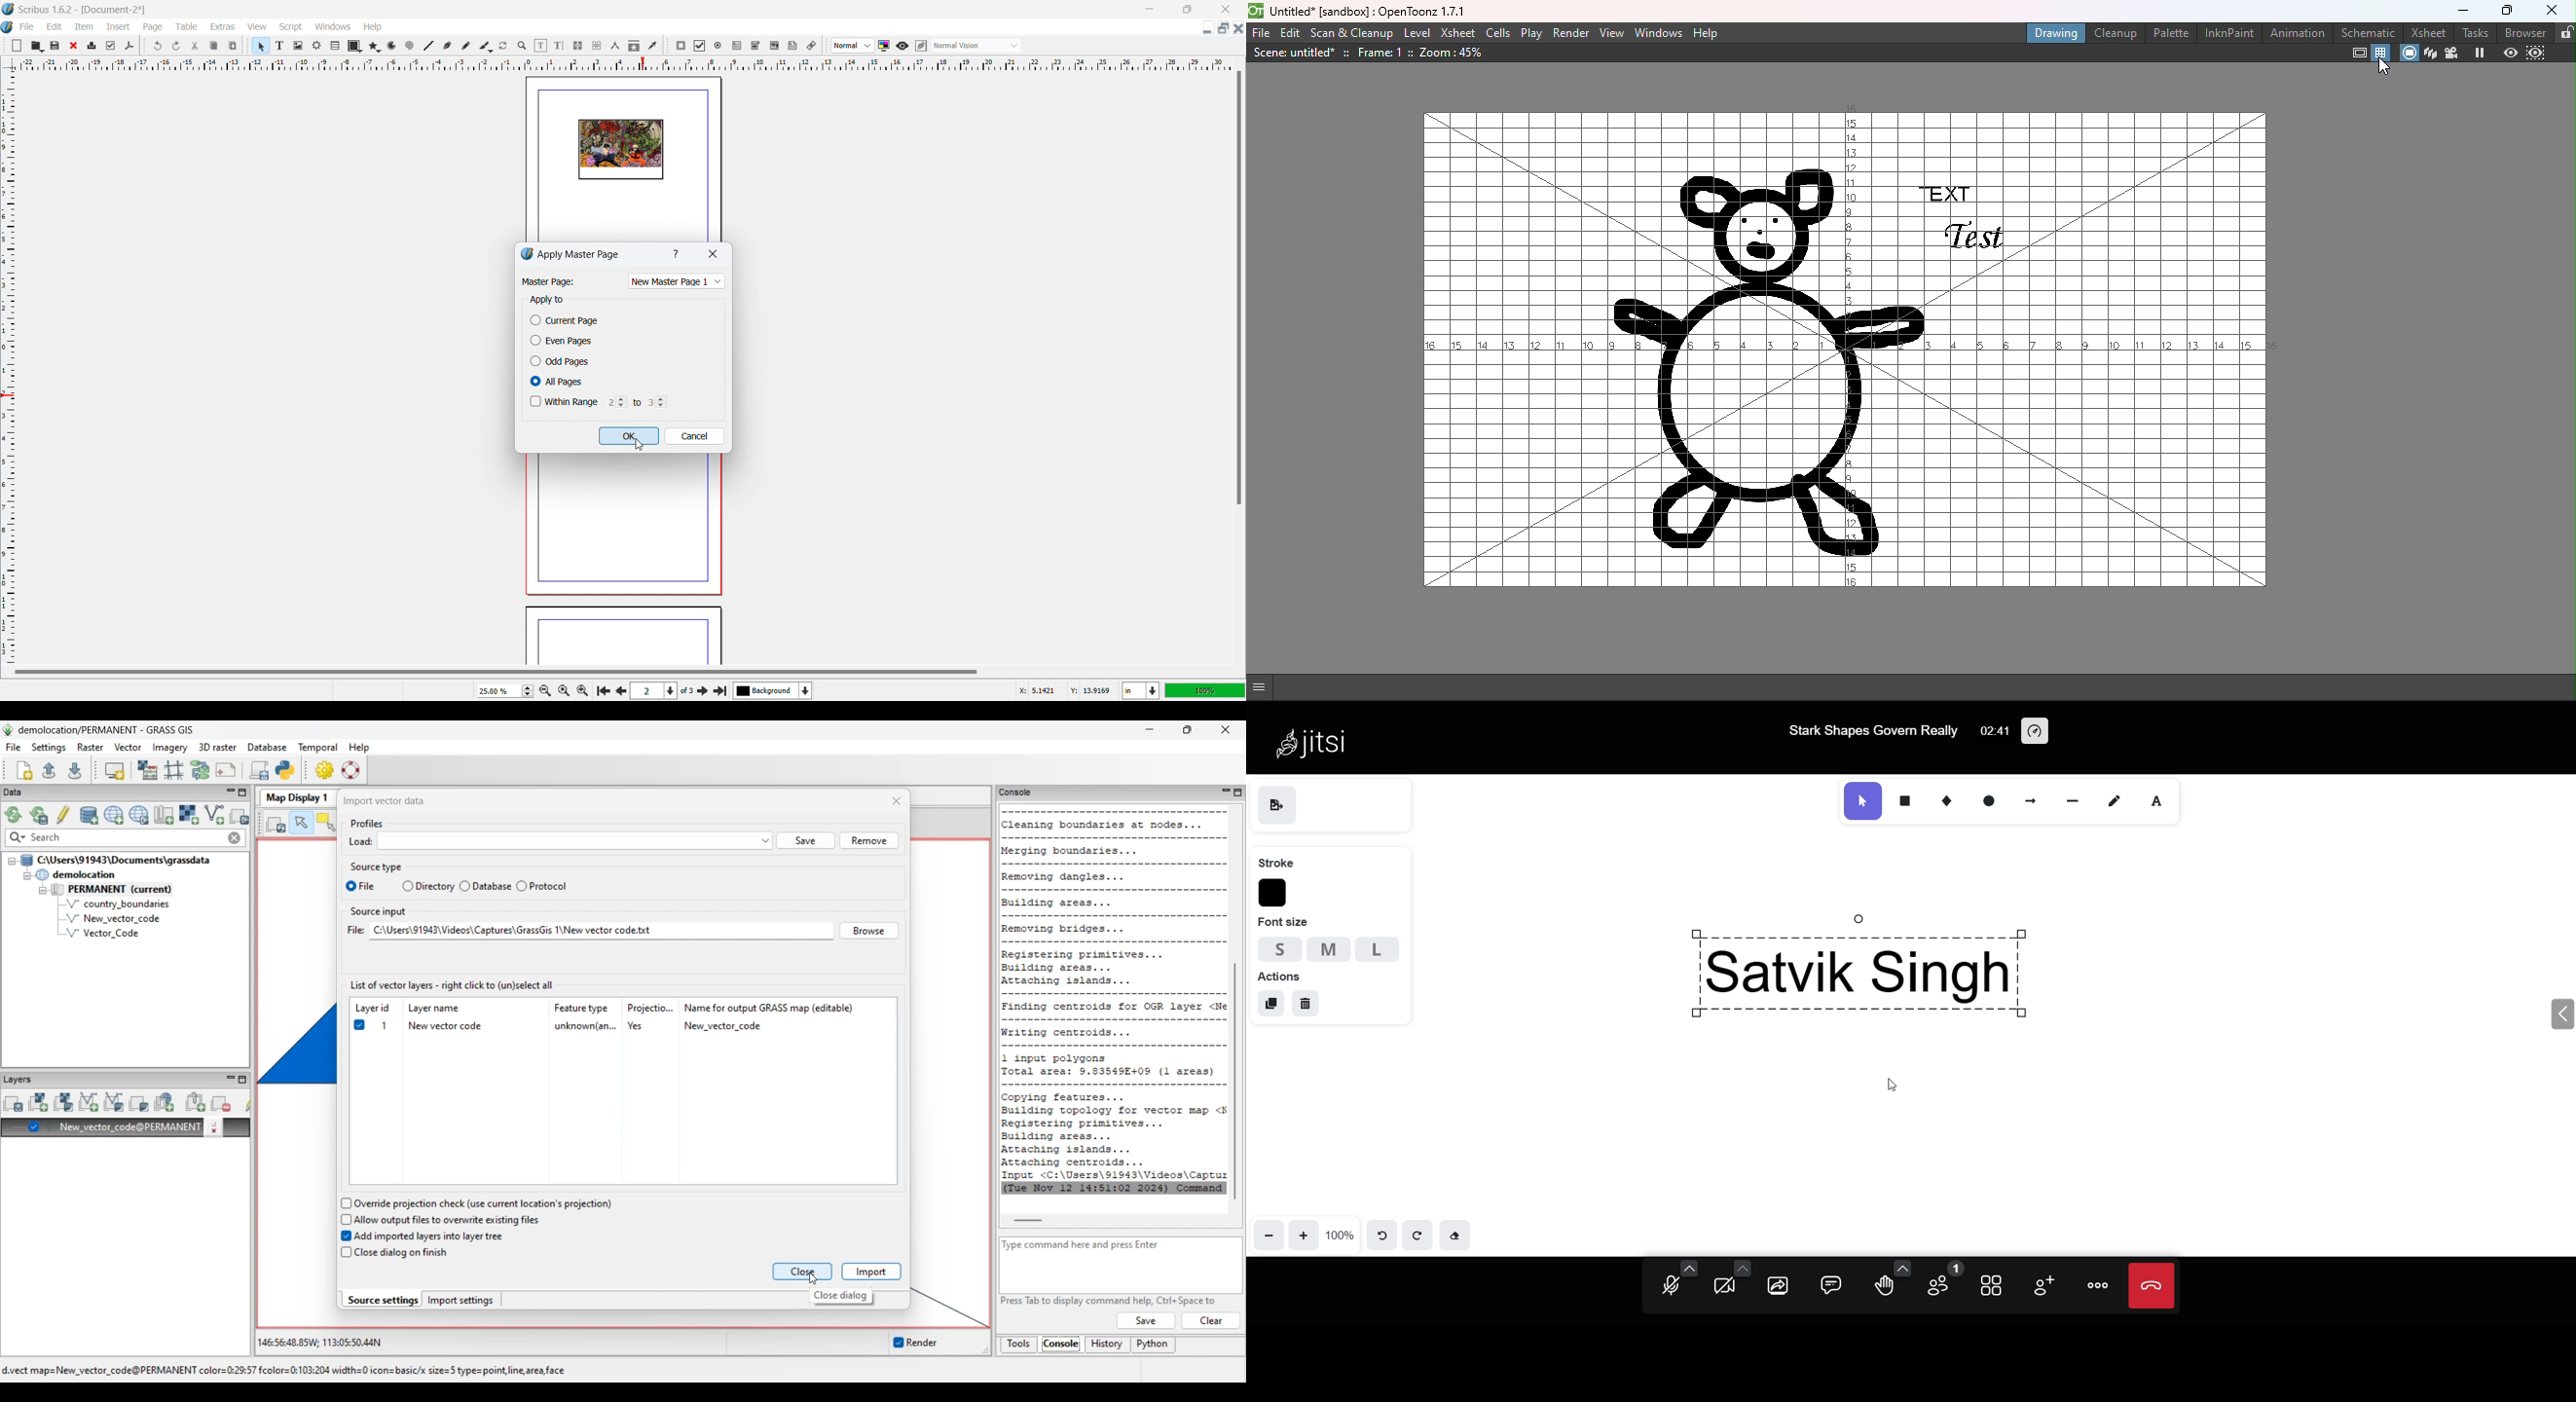 This screenshot has width=2576, height=1428. Describe the element at coordinates (233, 45) in the screenshot. I see `paste` at that location.